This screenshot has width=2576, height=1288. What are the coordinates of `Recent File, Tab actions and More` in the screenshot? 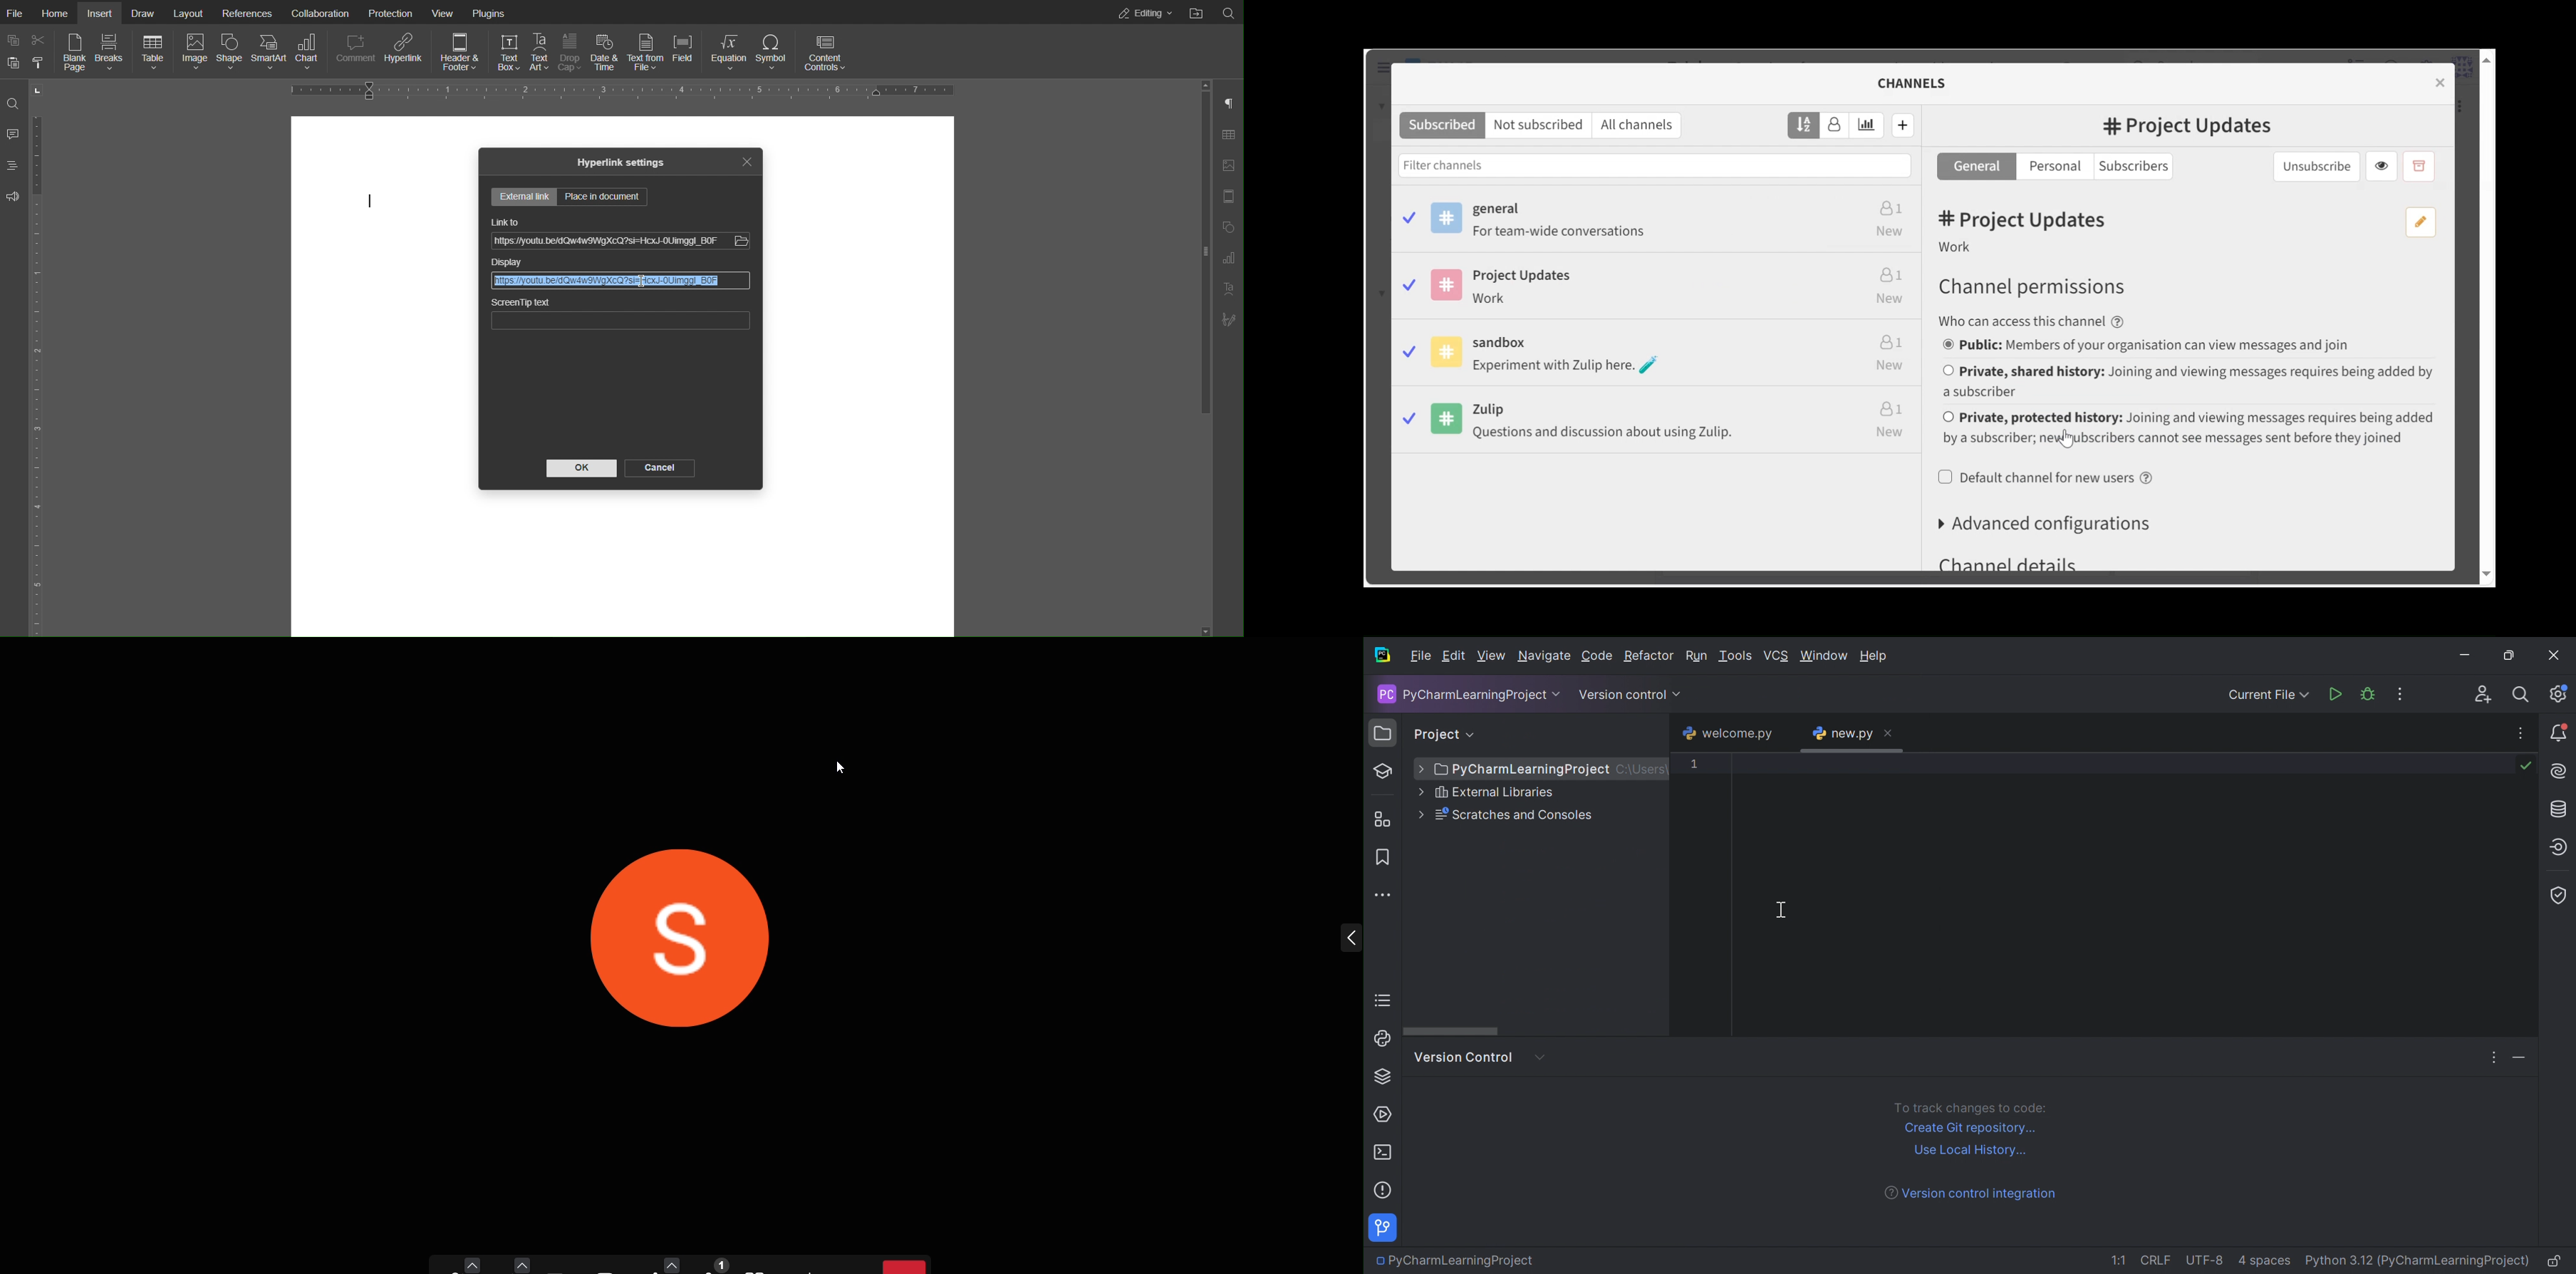 It's located at (2522, 731).